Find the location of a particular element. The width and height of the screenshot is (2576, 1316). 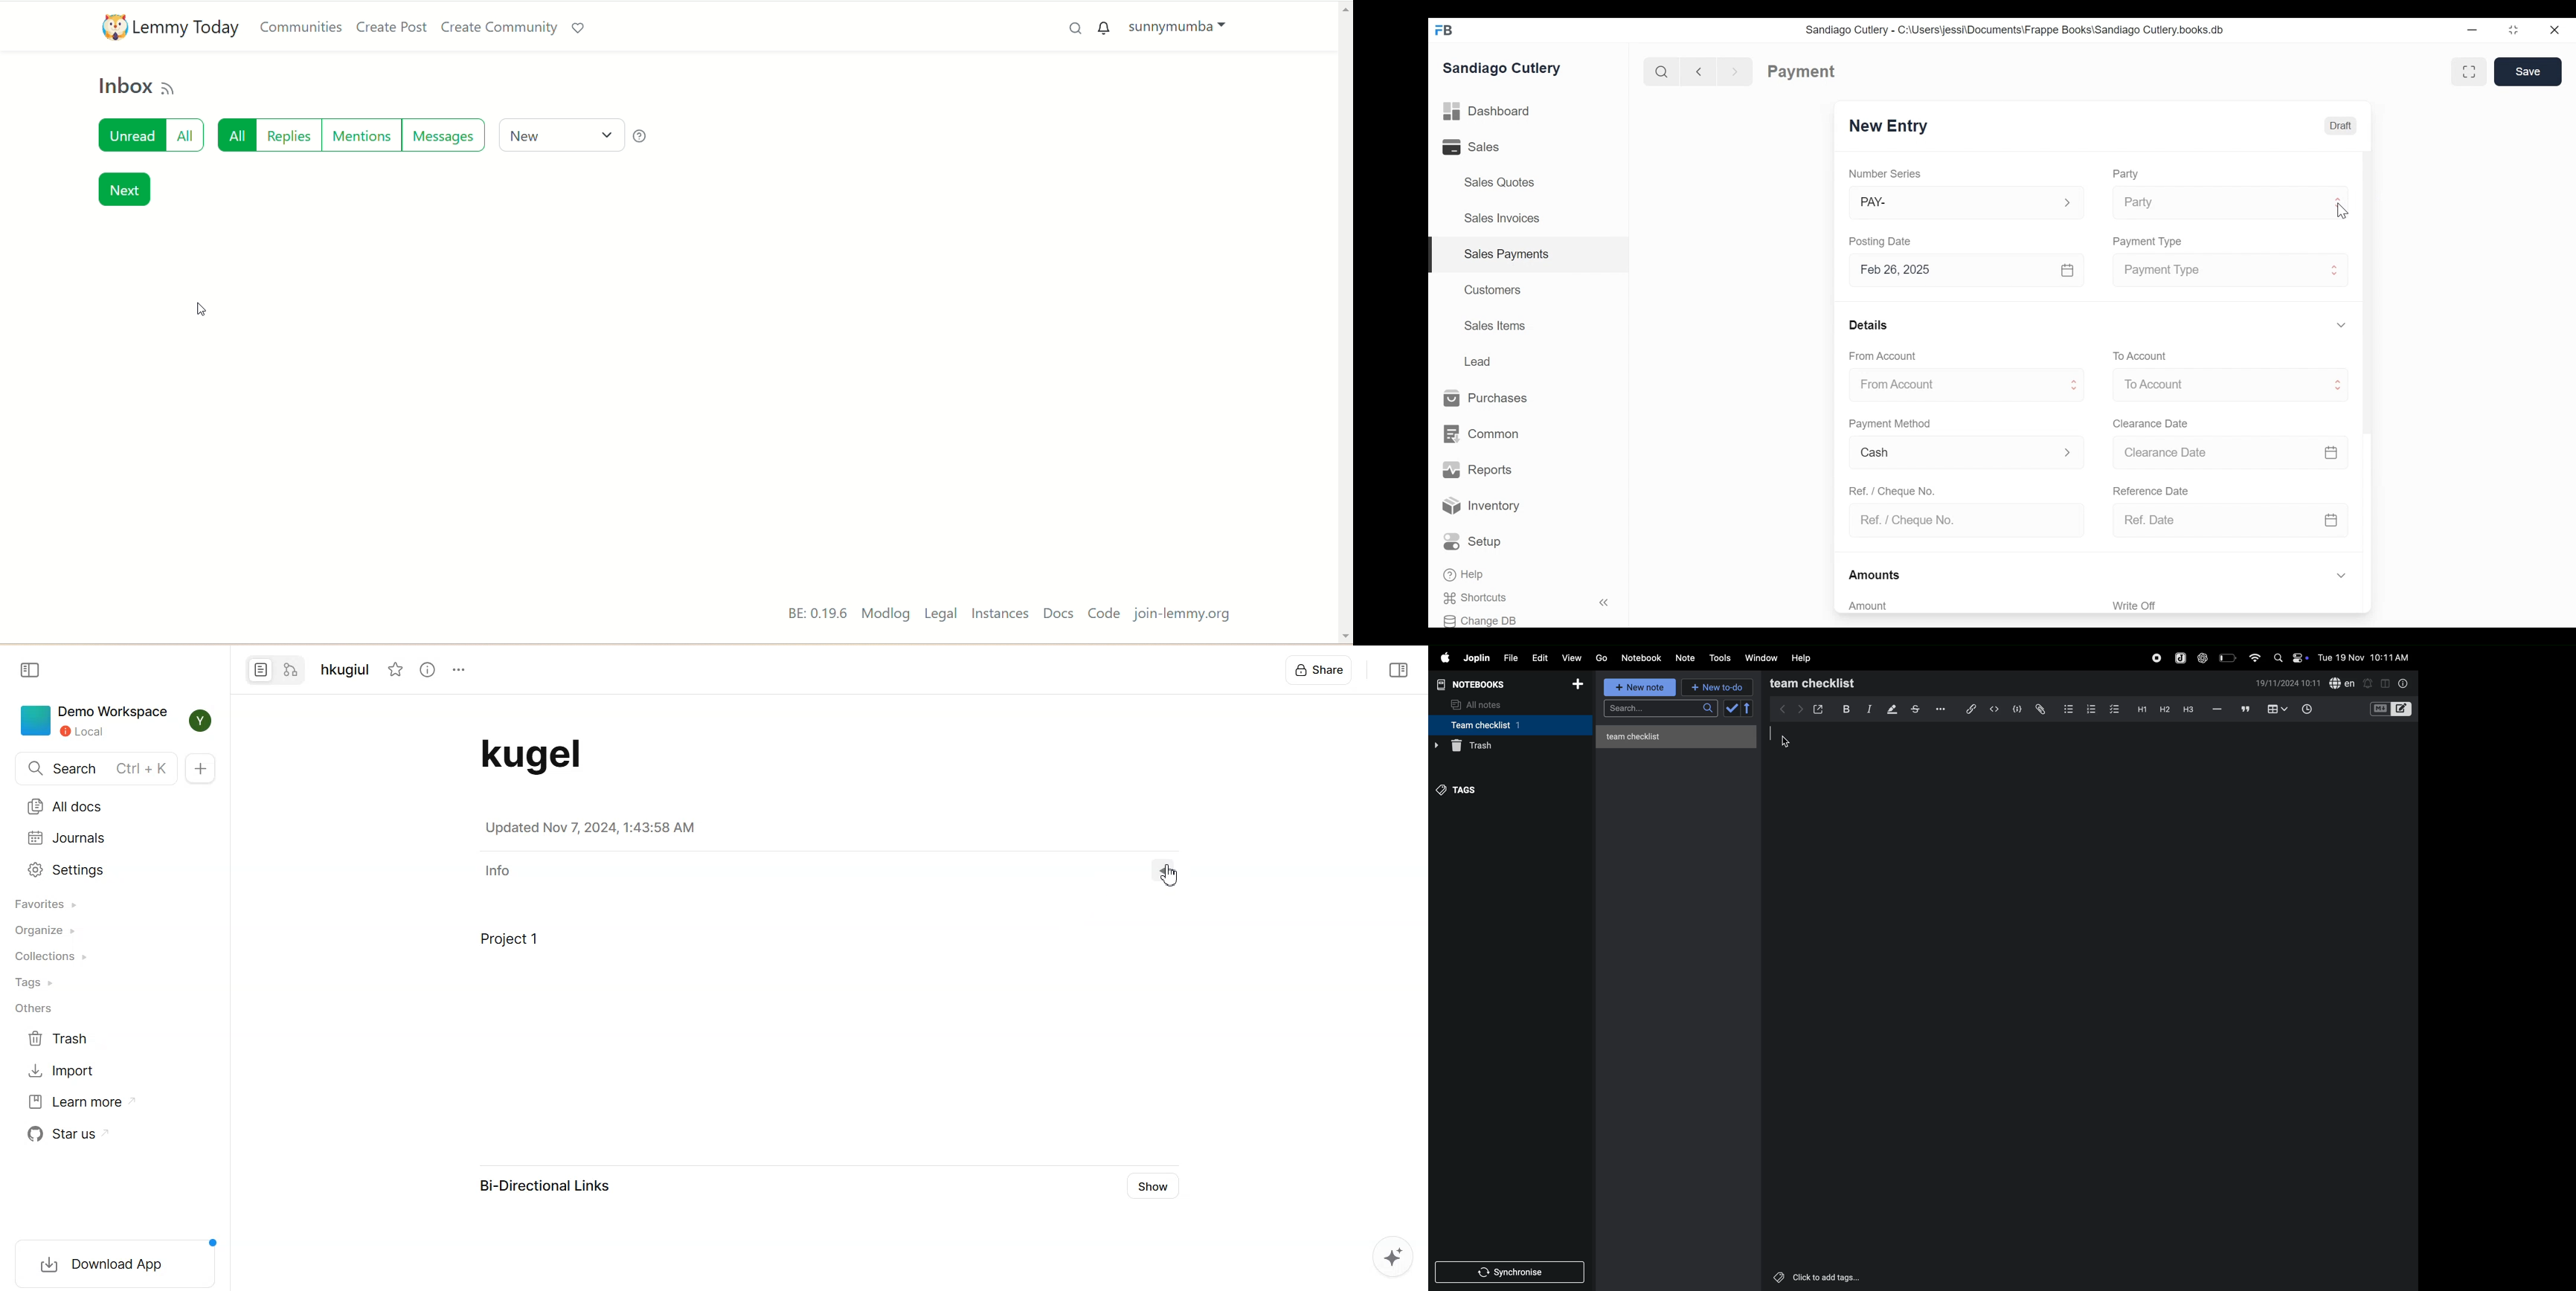

Calendar is located at coordinates (2069, 270).